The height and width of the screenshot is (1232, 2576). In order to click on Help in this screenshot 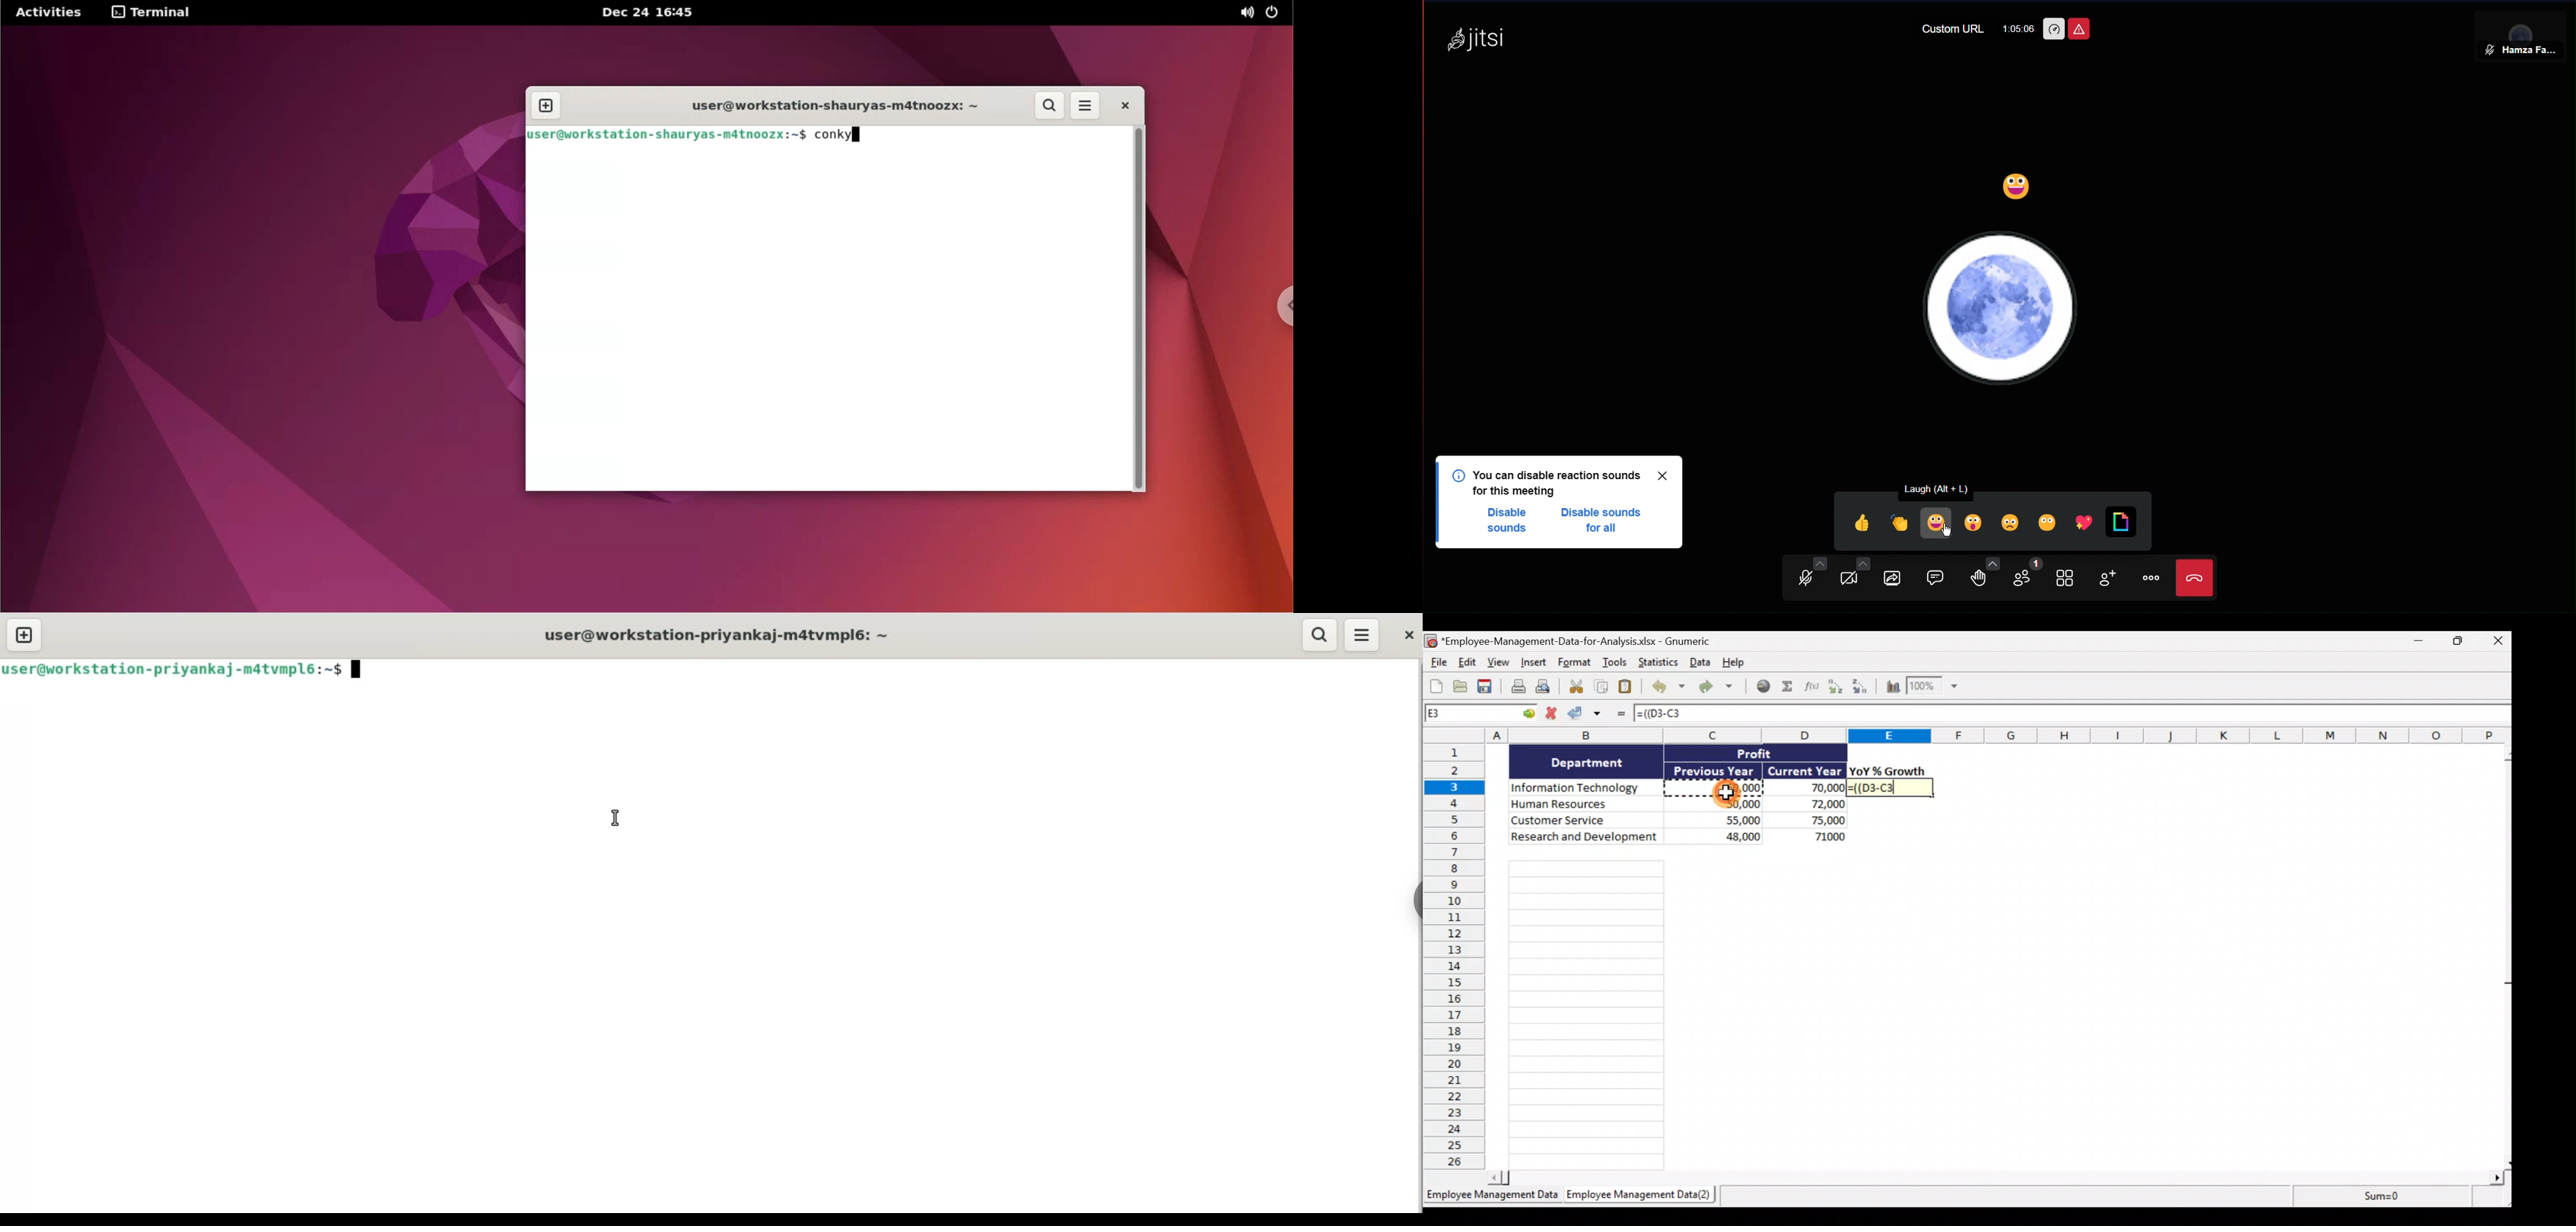, I will do `click(1733, 663)`.